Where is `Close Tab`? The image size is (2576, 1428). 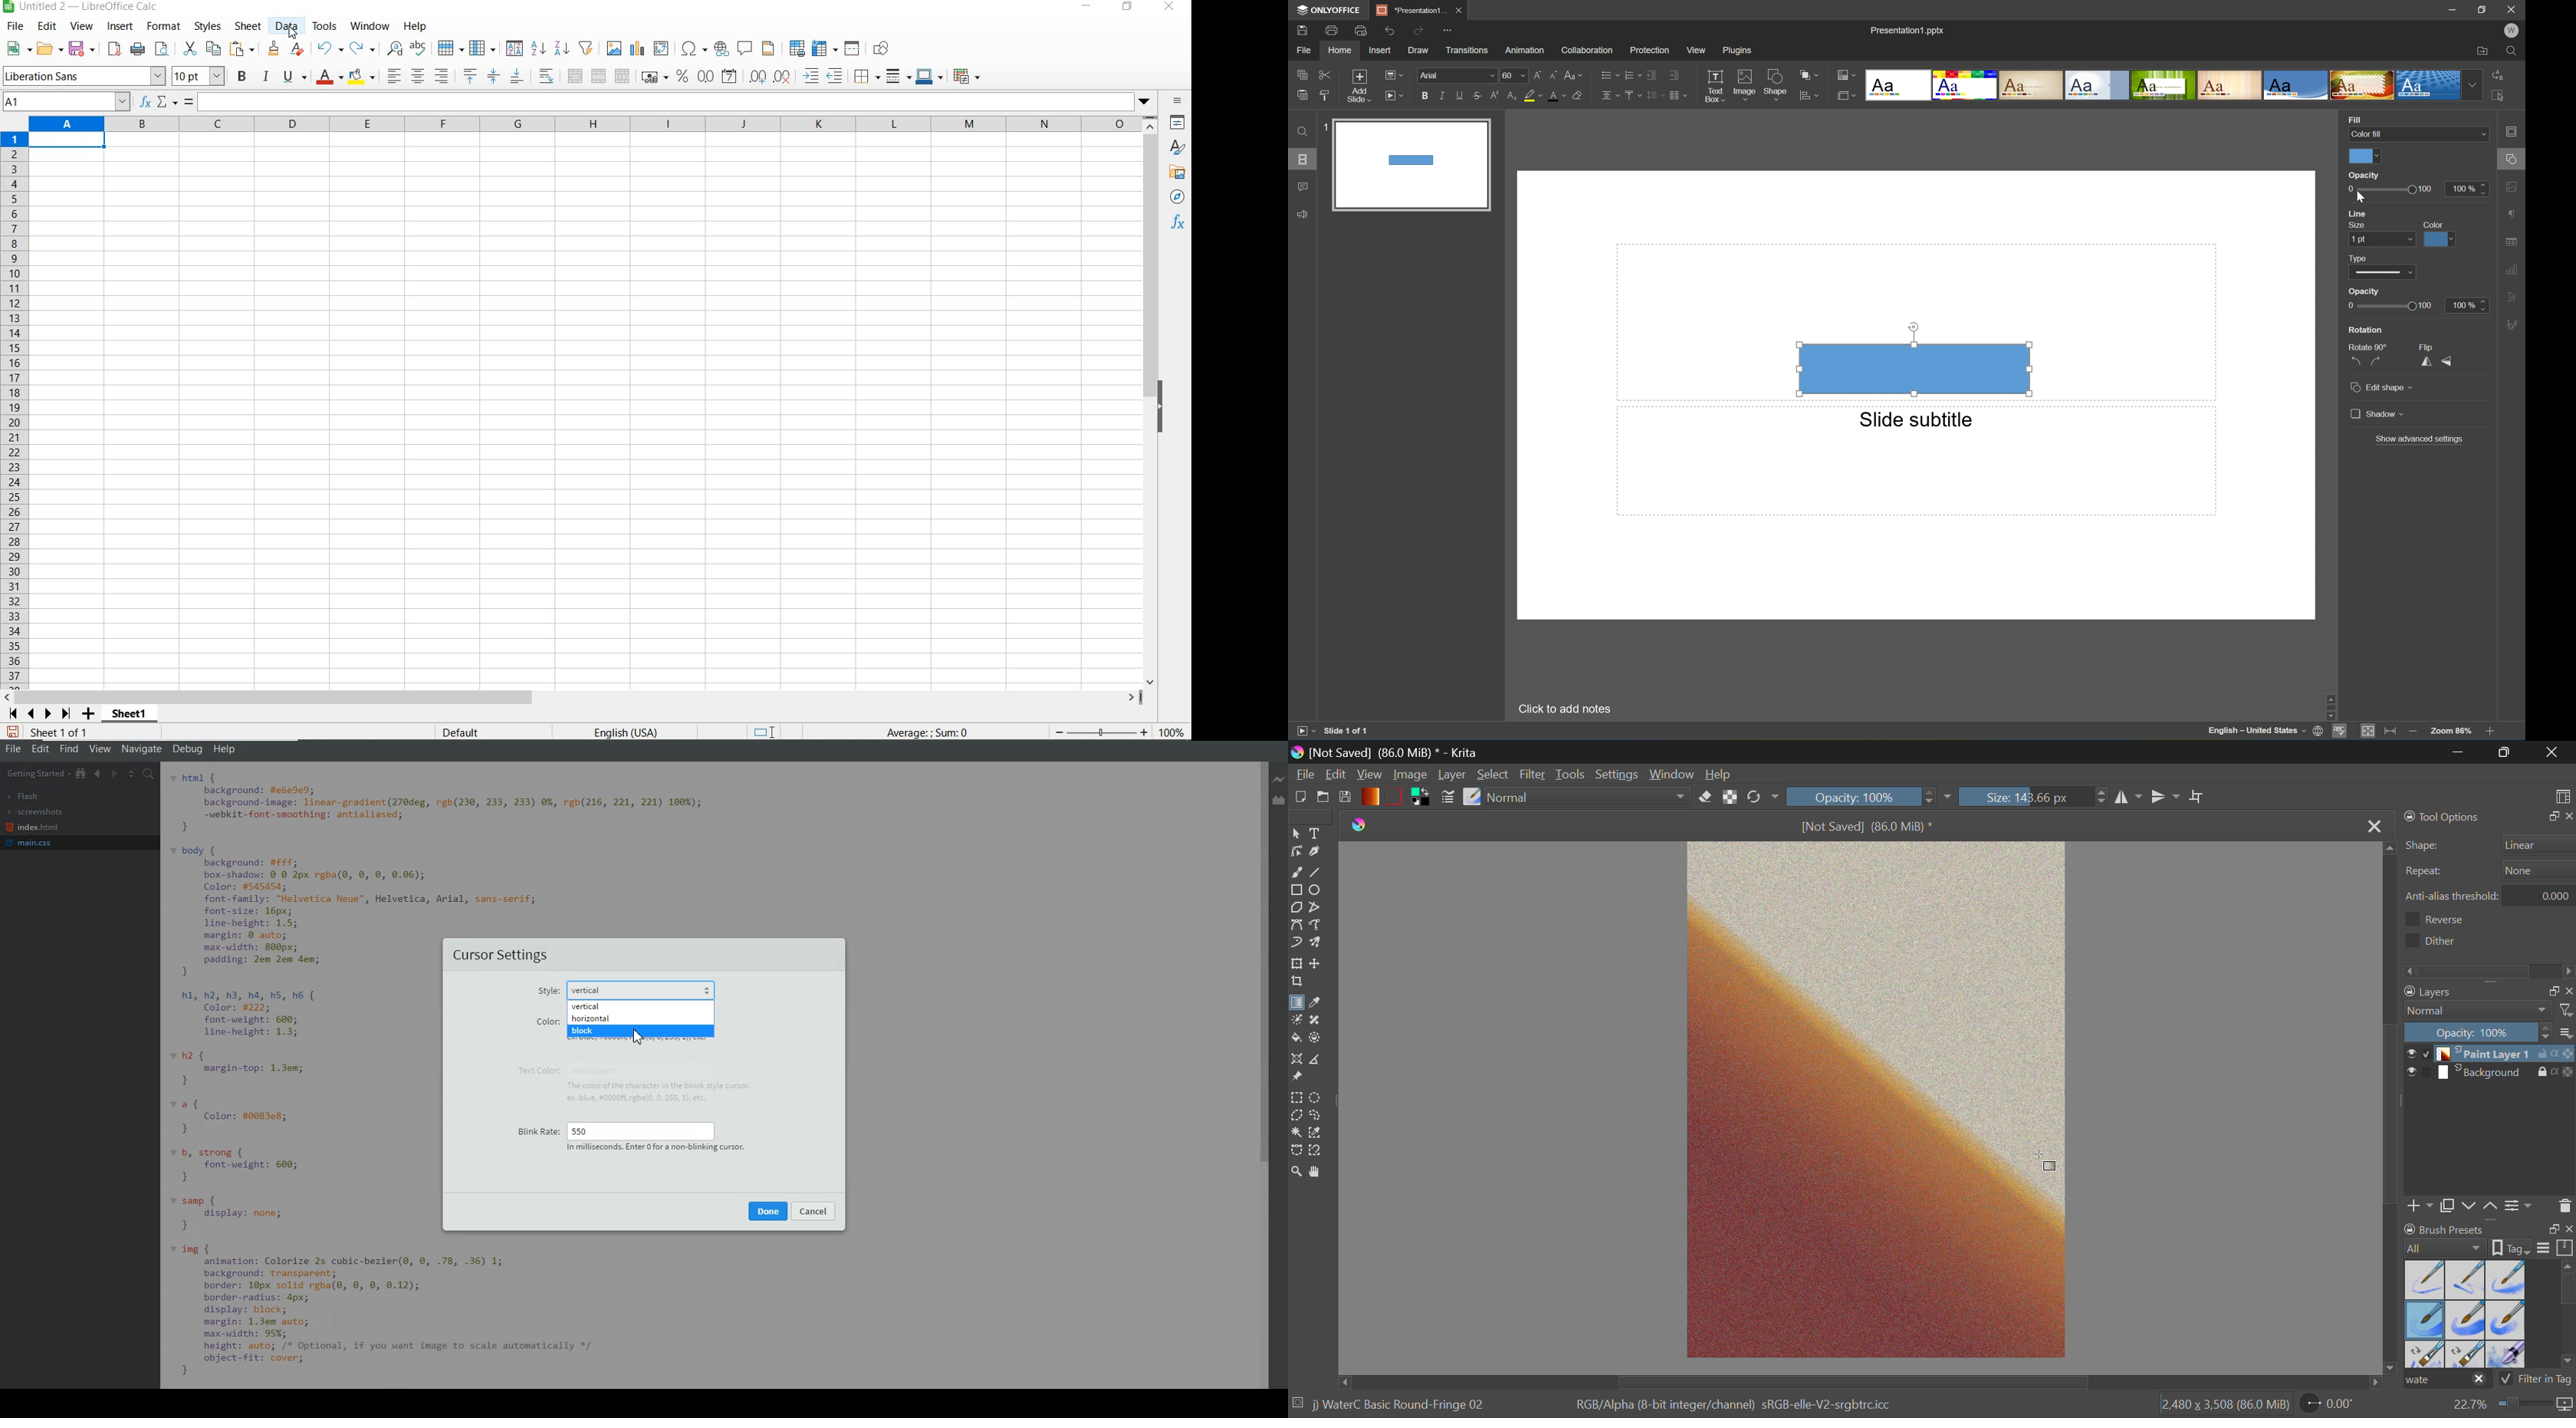 Close Tab is located at coordinates (2372, 825).